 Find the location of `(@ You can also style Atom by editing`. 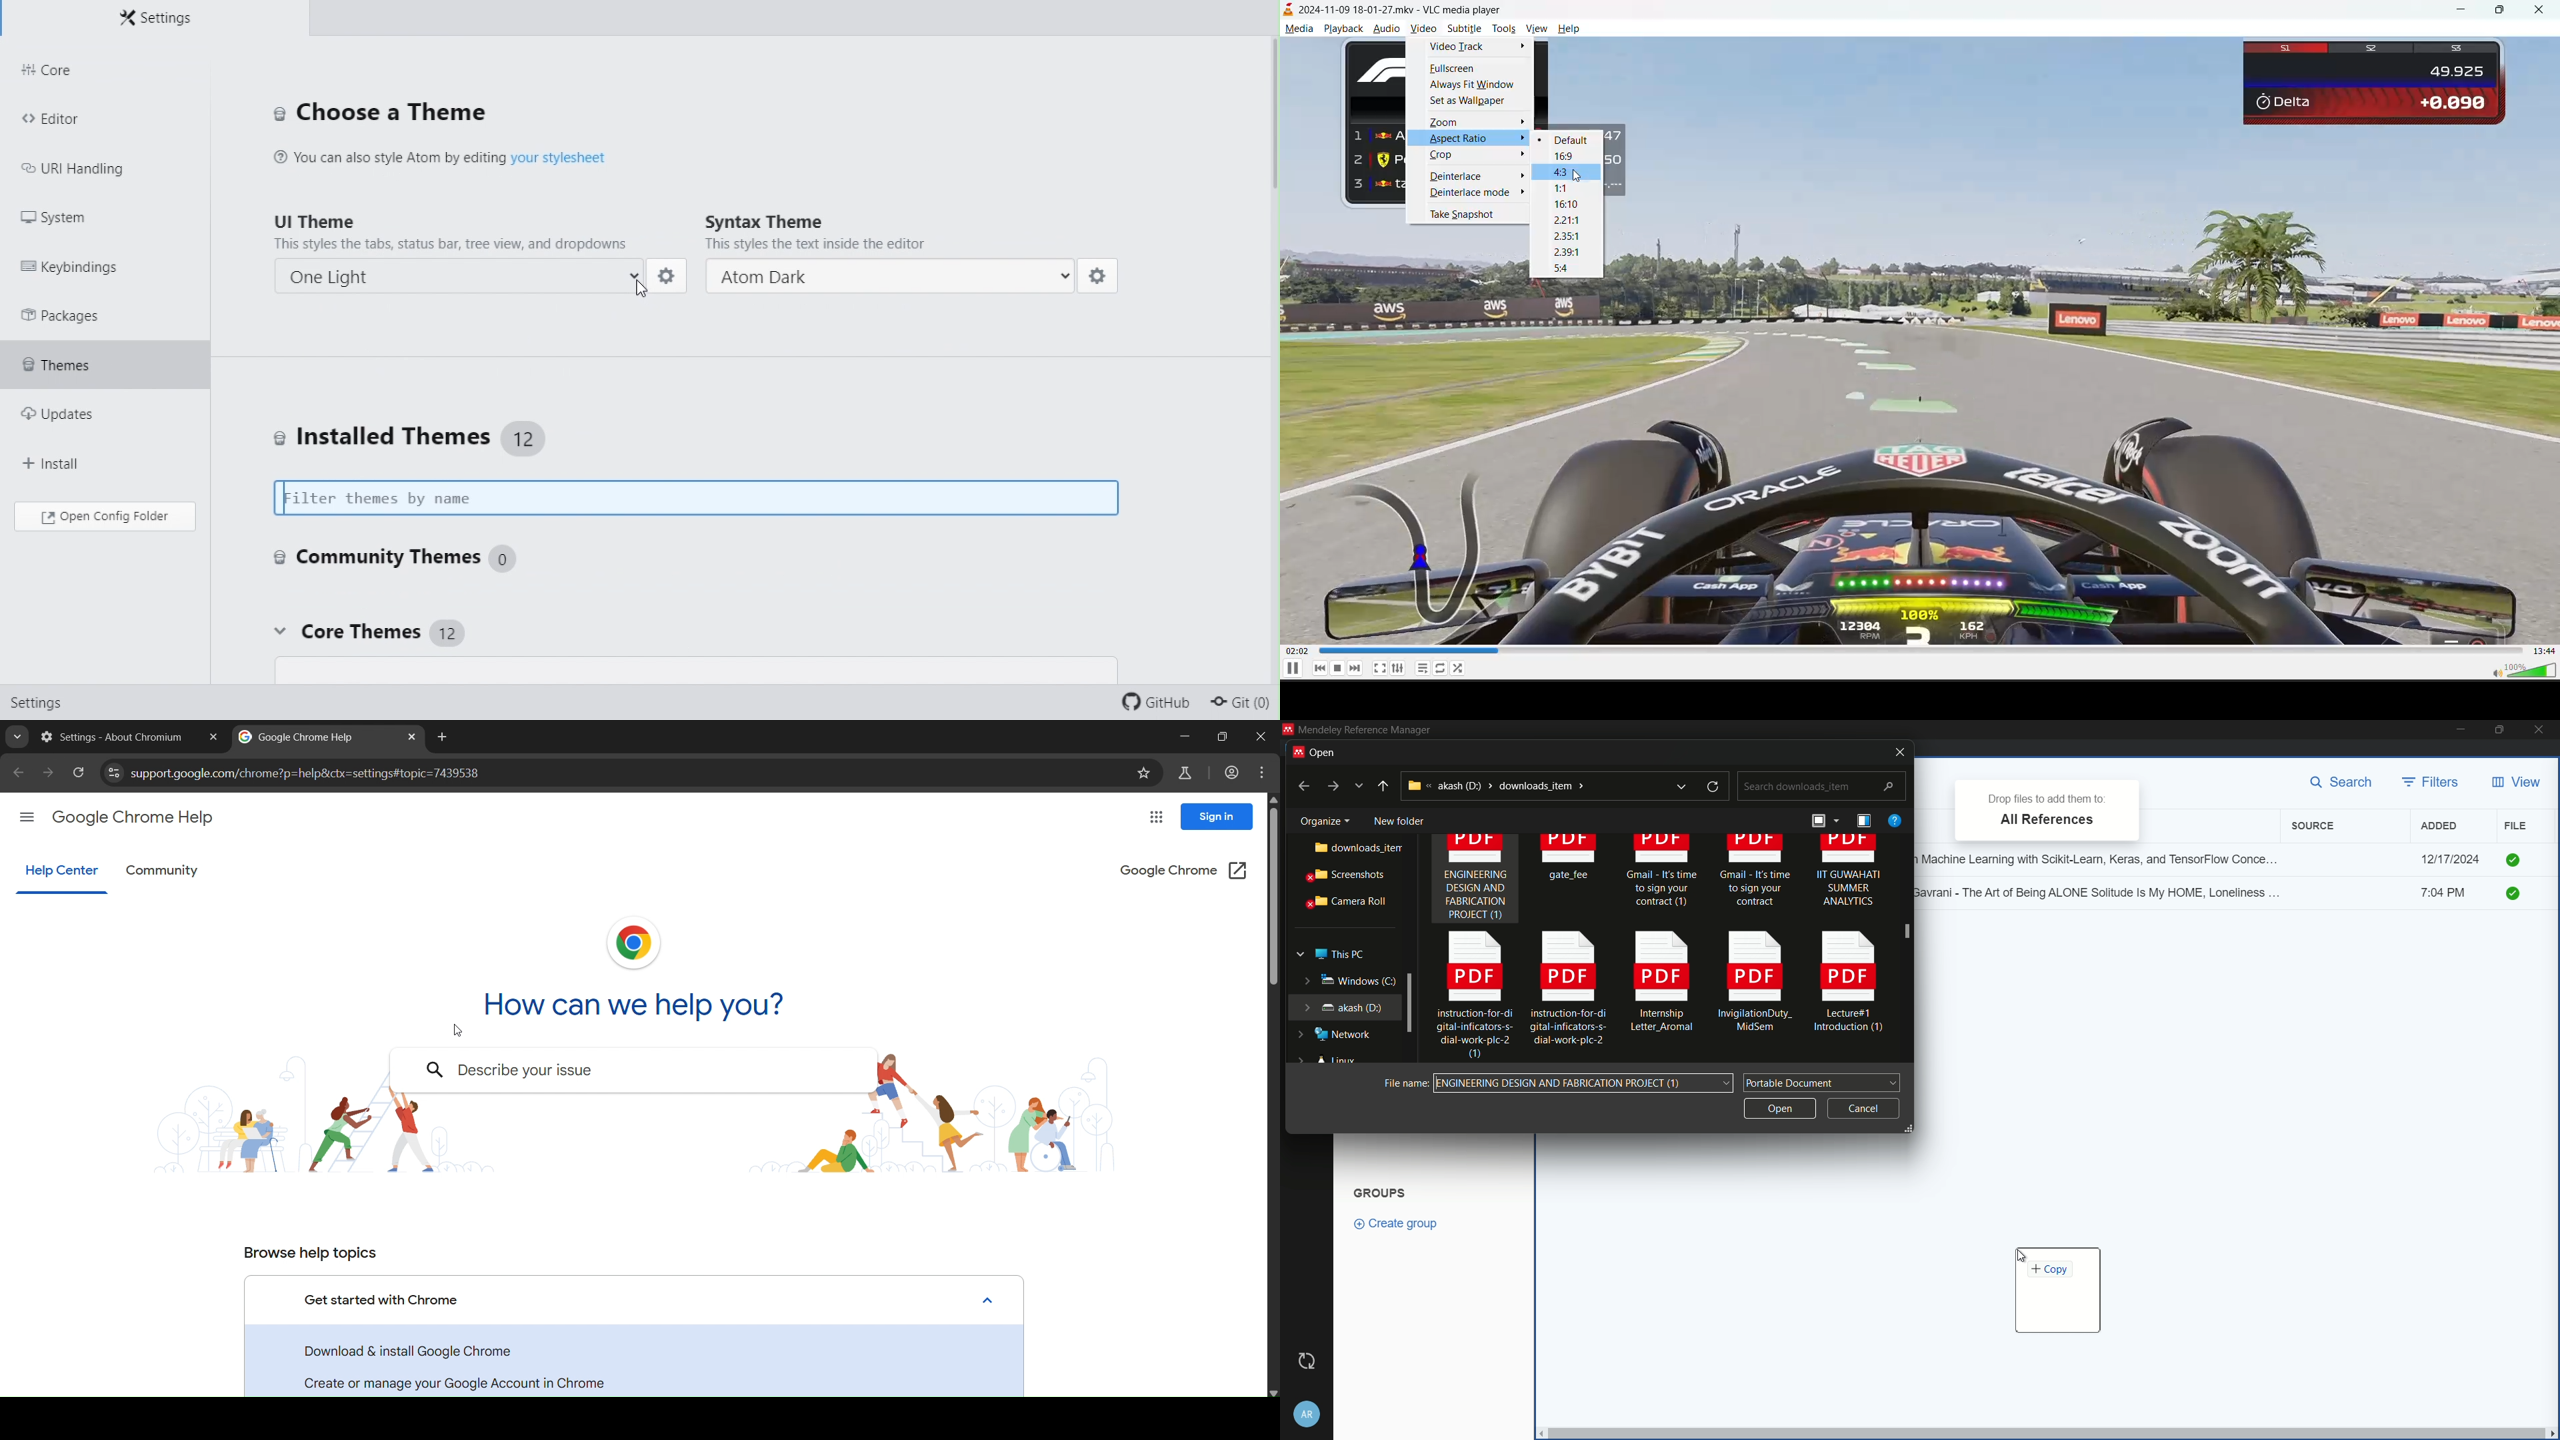

(@ You can also style Atom by editing is located at coordinates (386, 160).